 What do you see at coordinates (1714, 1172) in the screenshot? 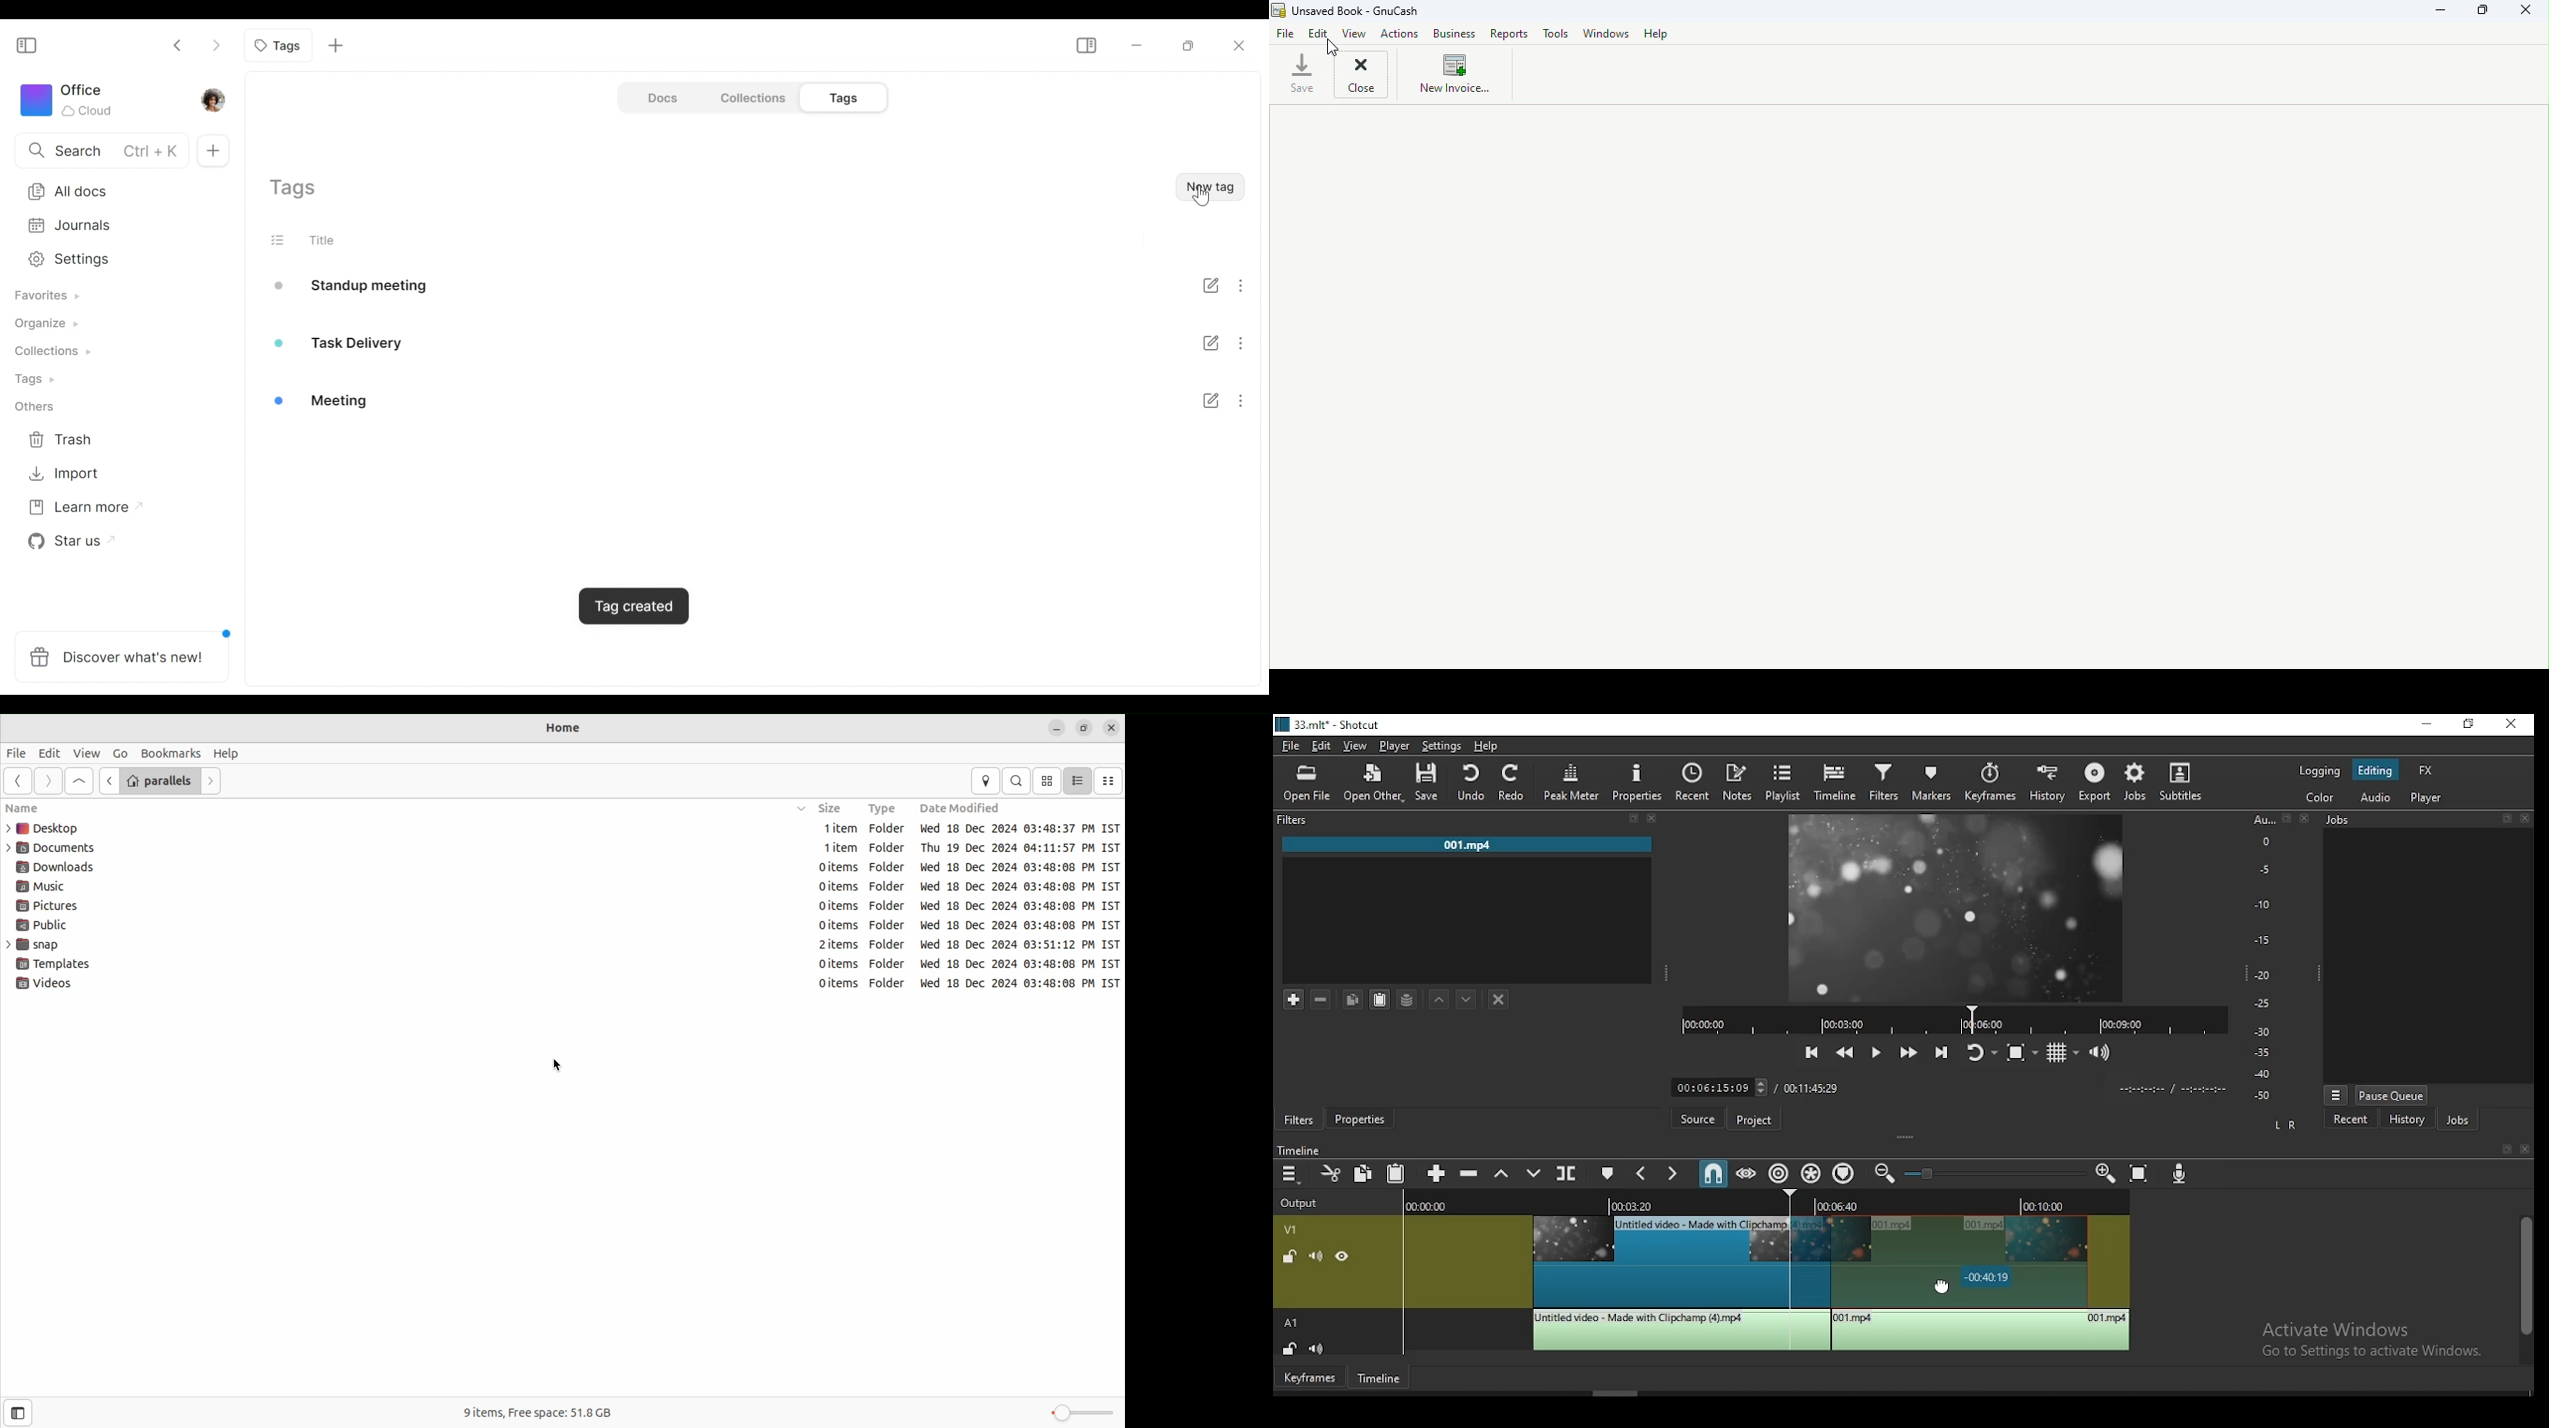
I see `snap` at bounding box center [1714, 1172].